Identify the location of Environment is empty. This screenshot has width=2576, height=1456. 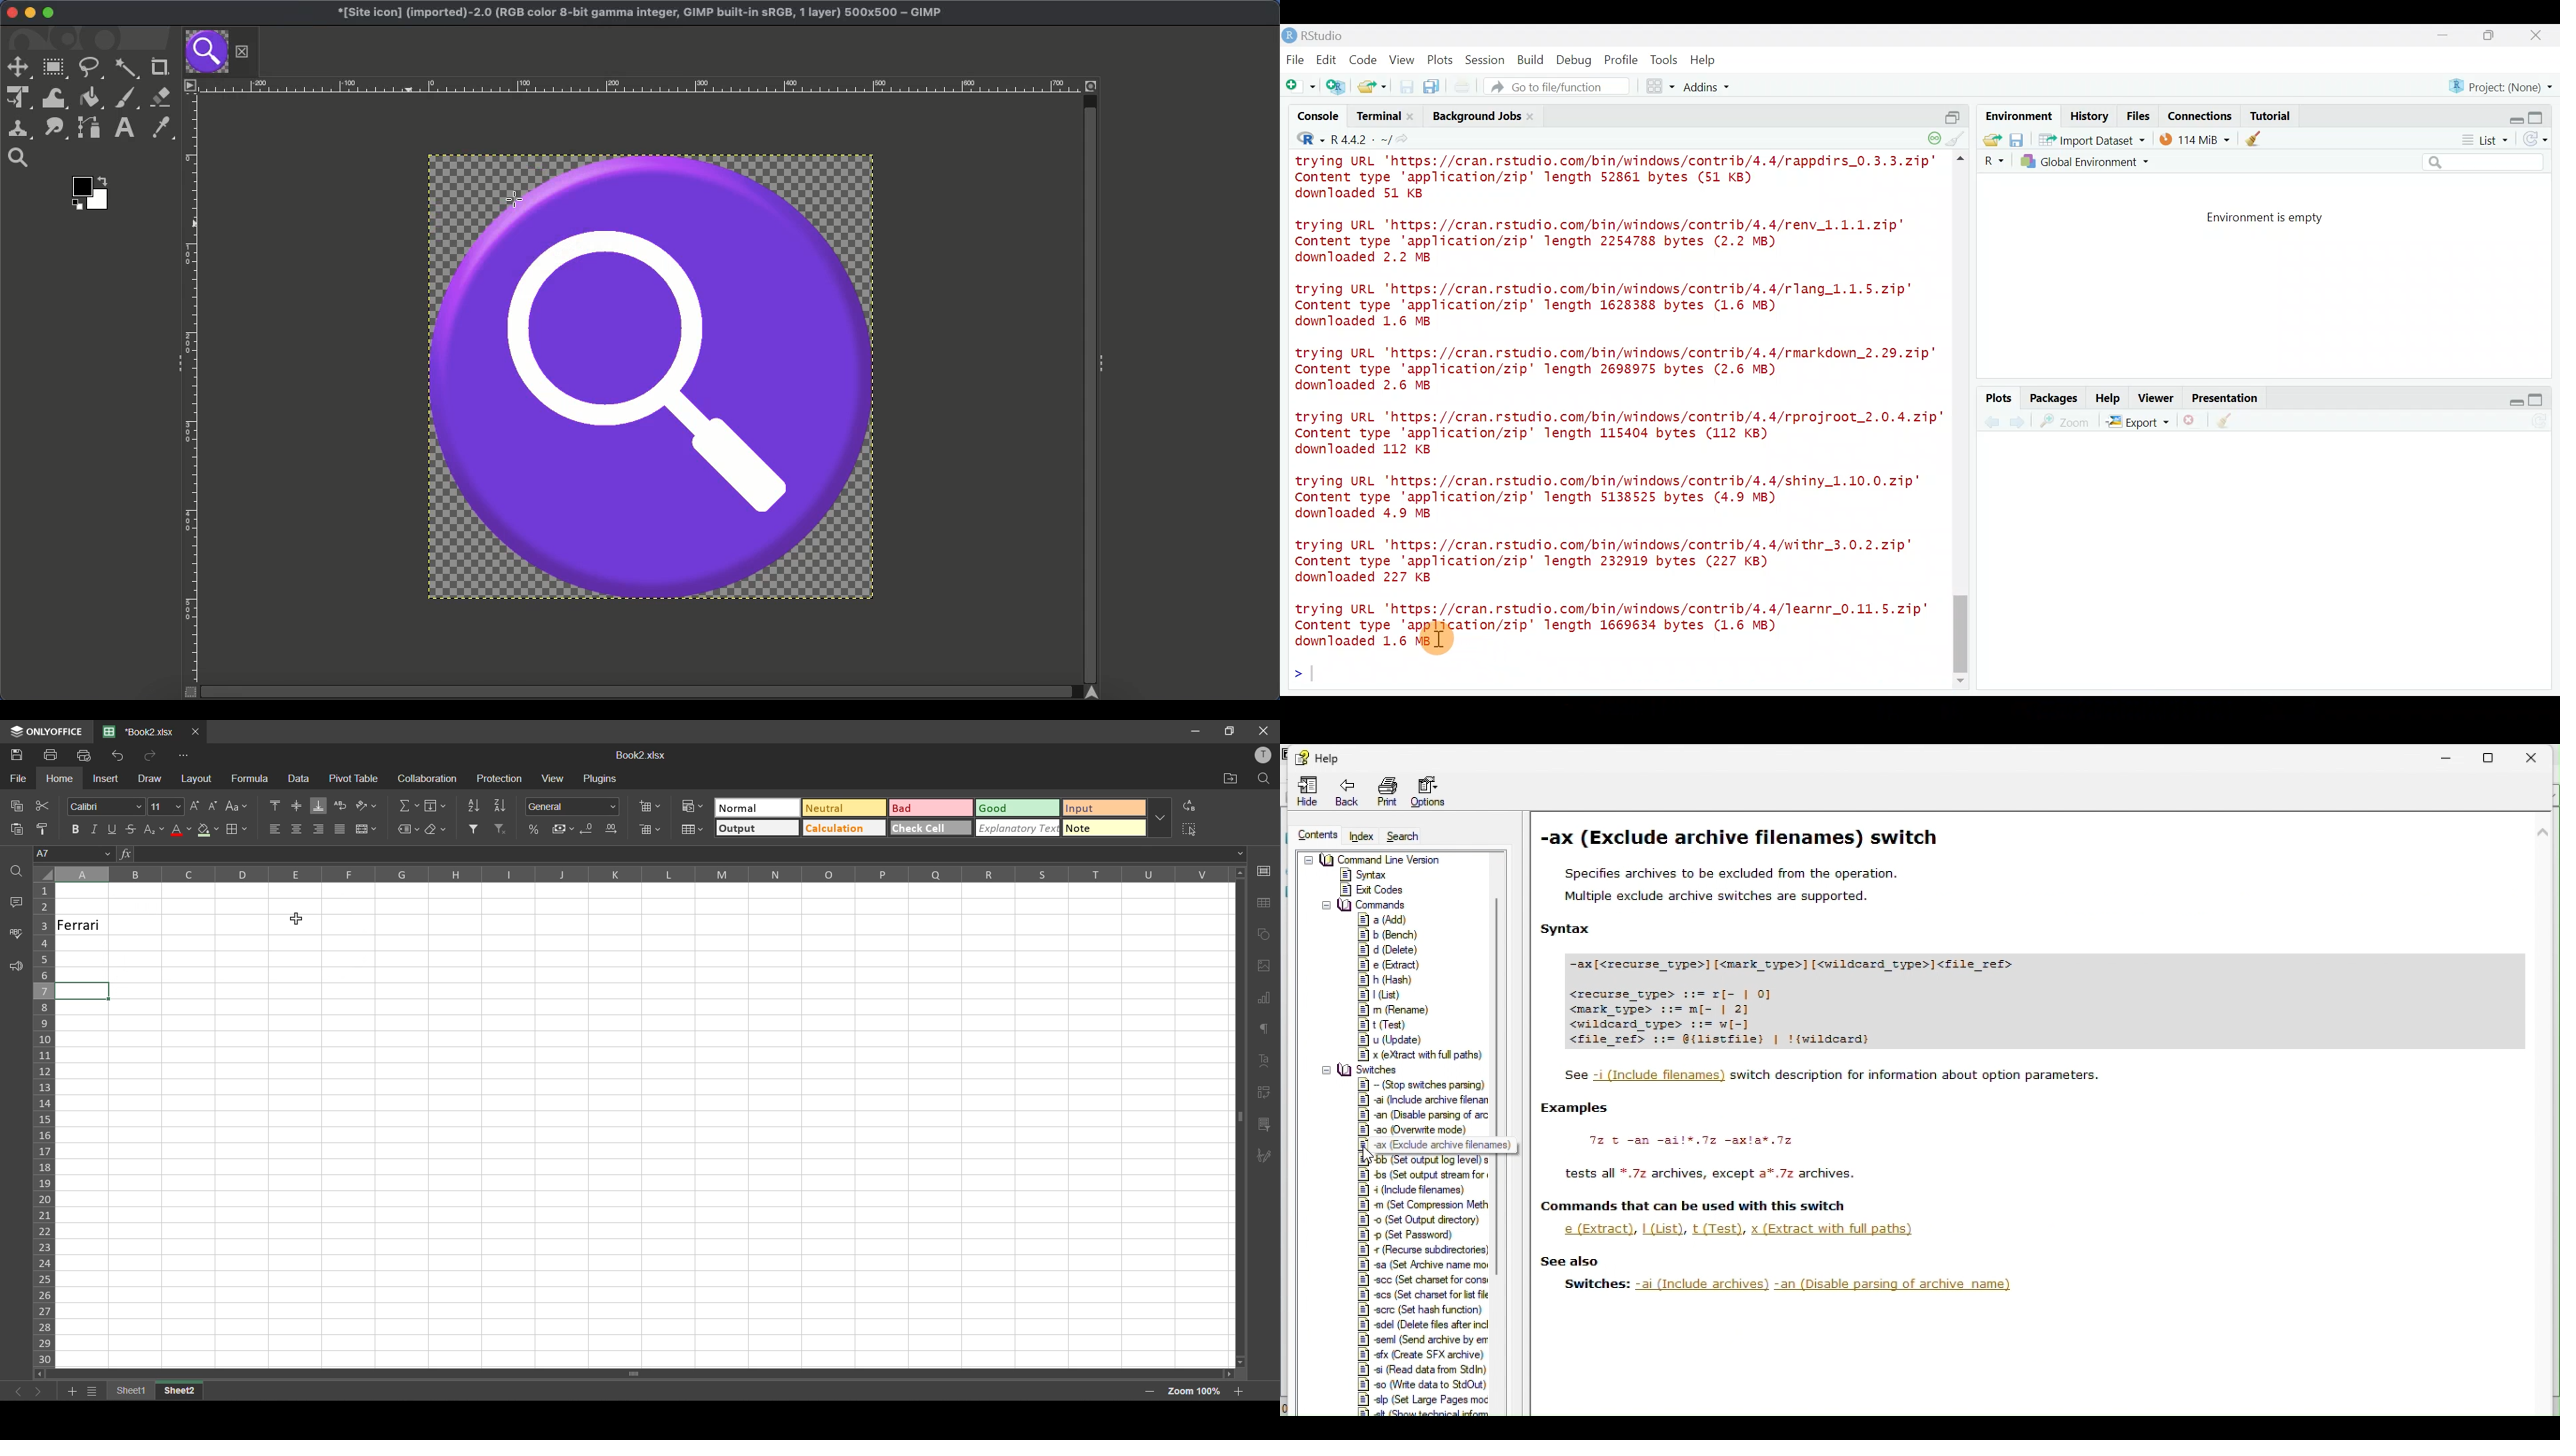
(2276, 218).